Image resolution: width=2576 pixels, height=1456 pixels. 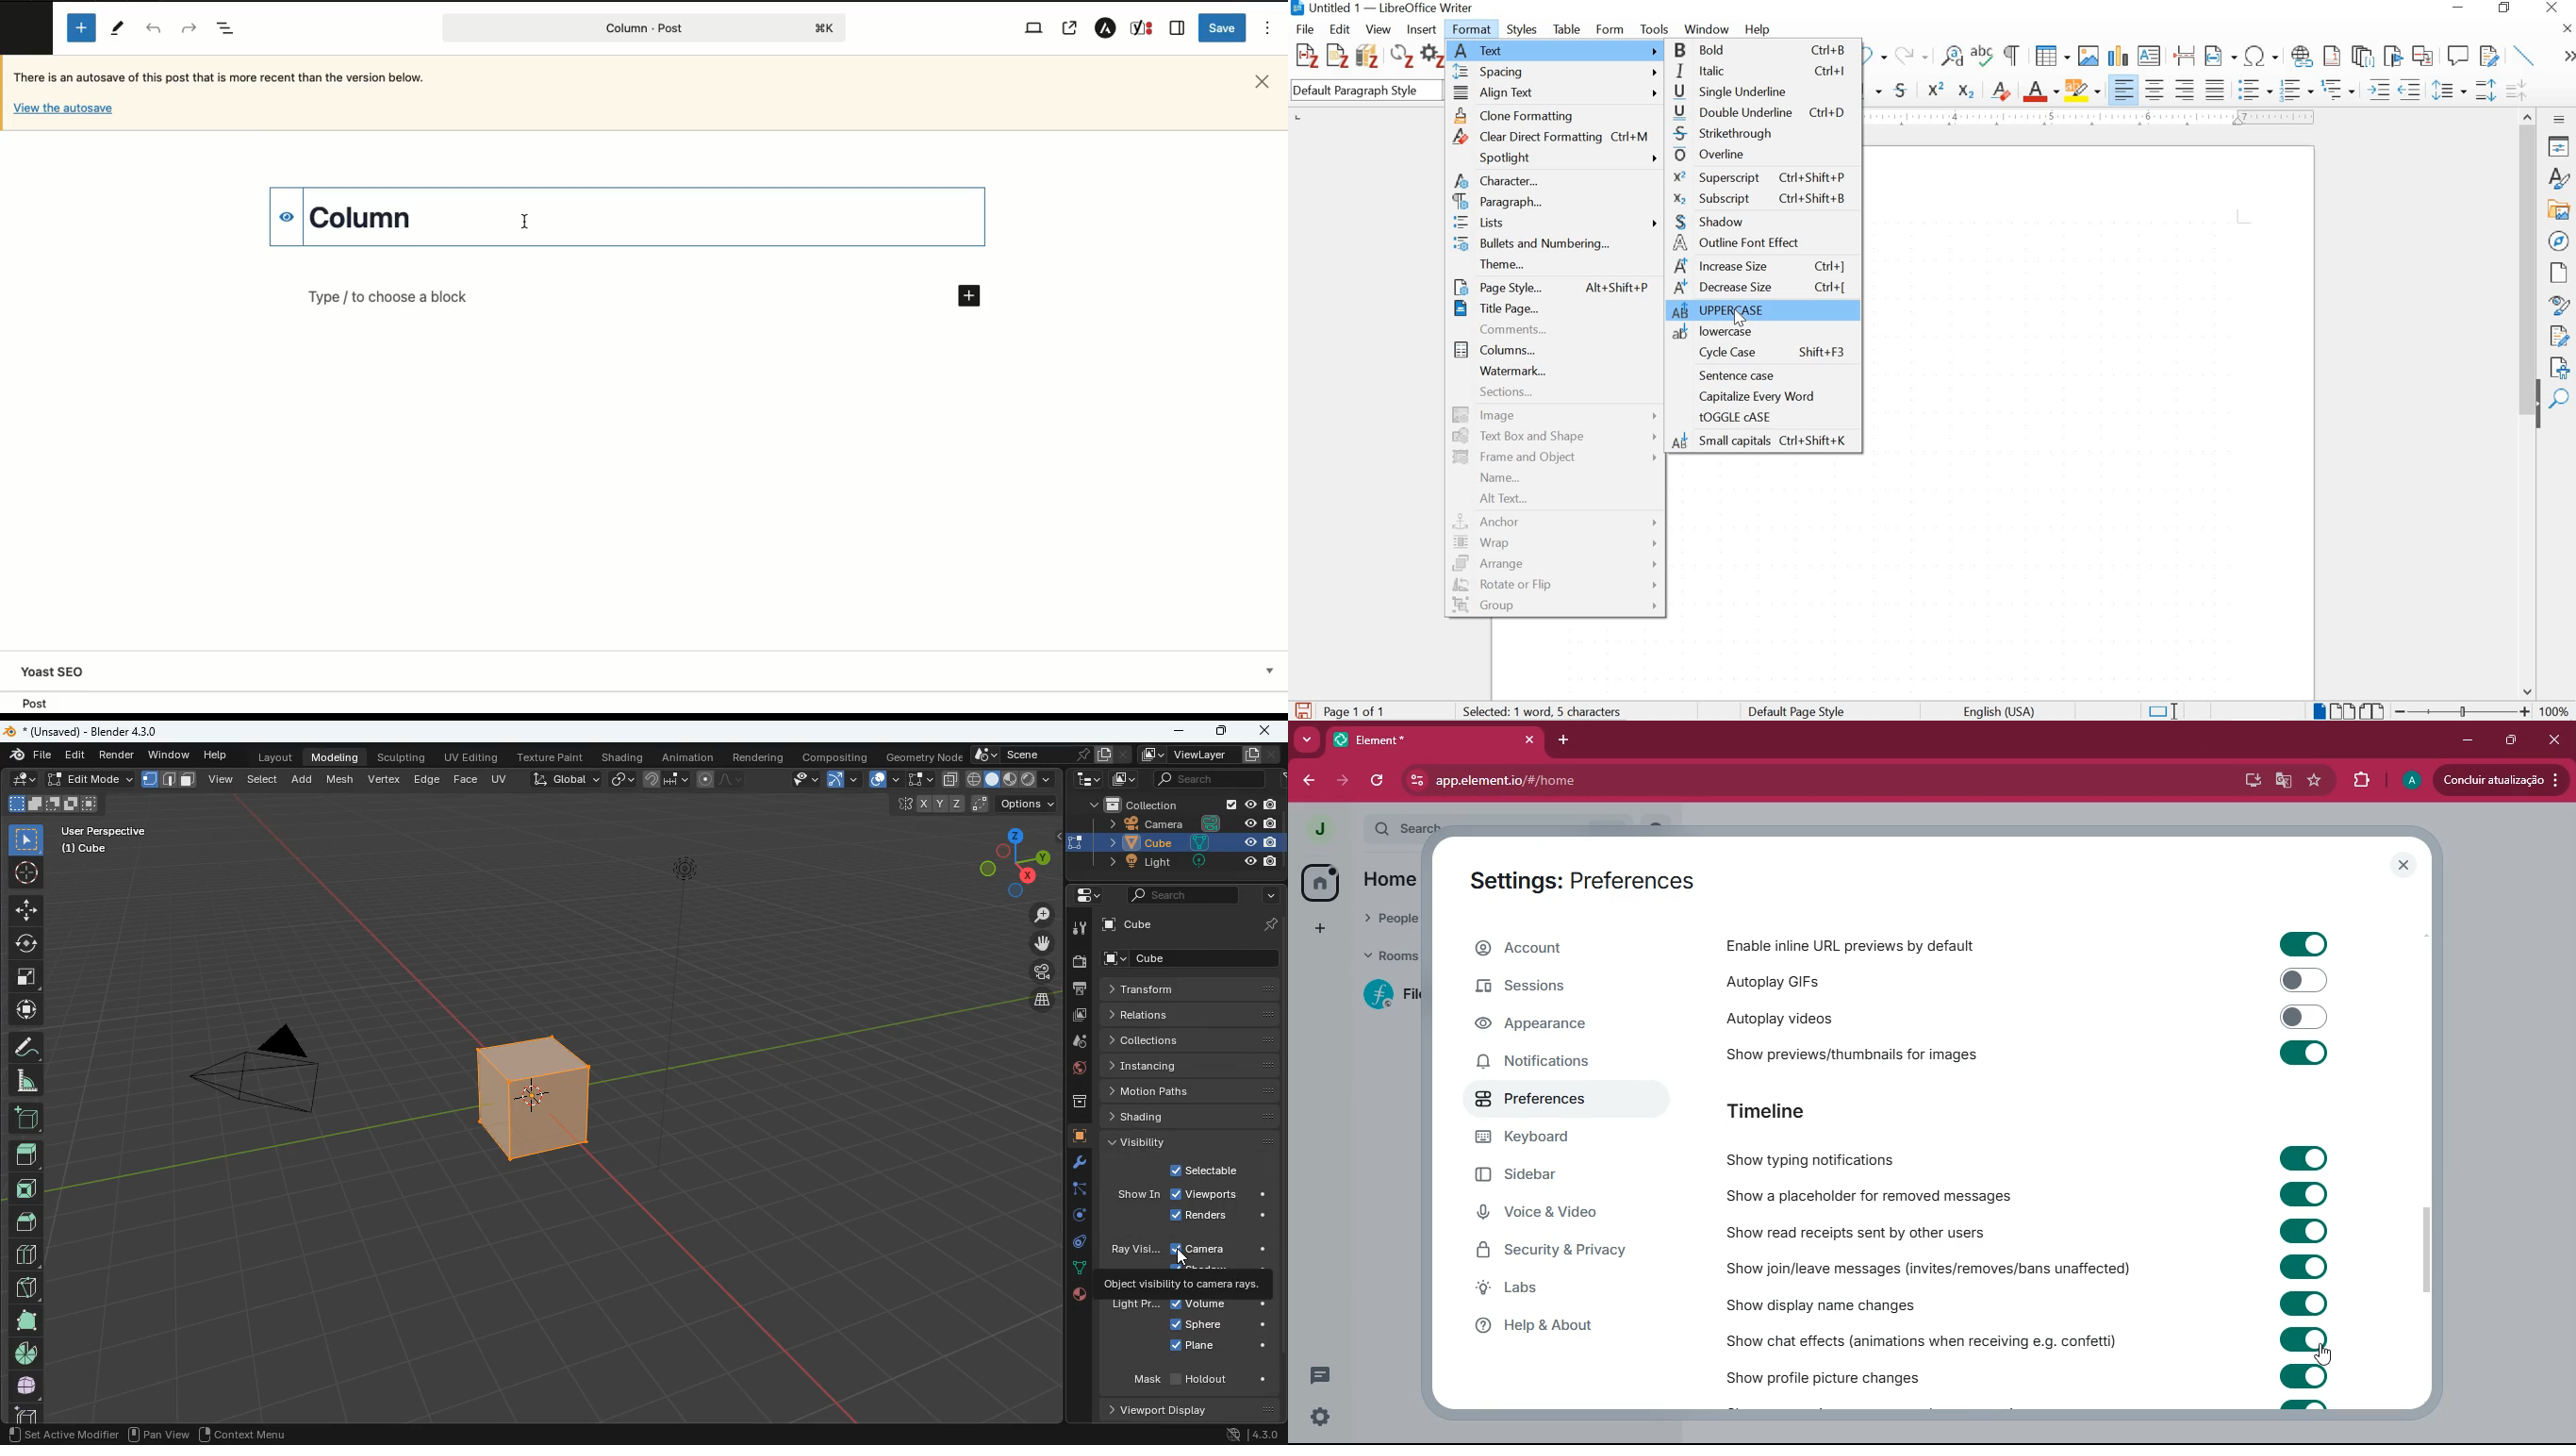 I want to click on superscript, so click(x=1760, y=176).